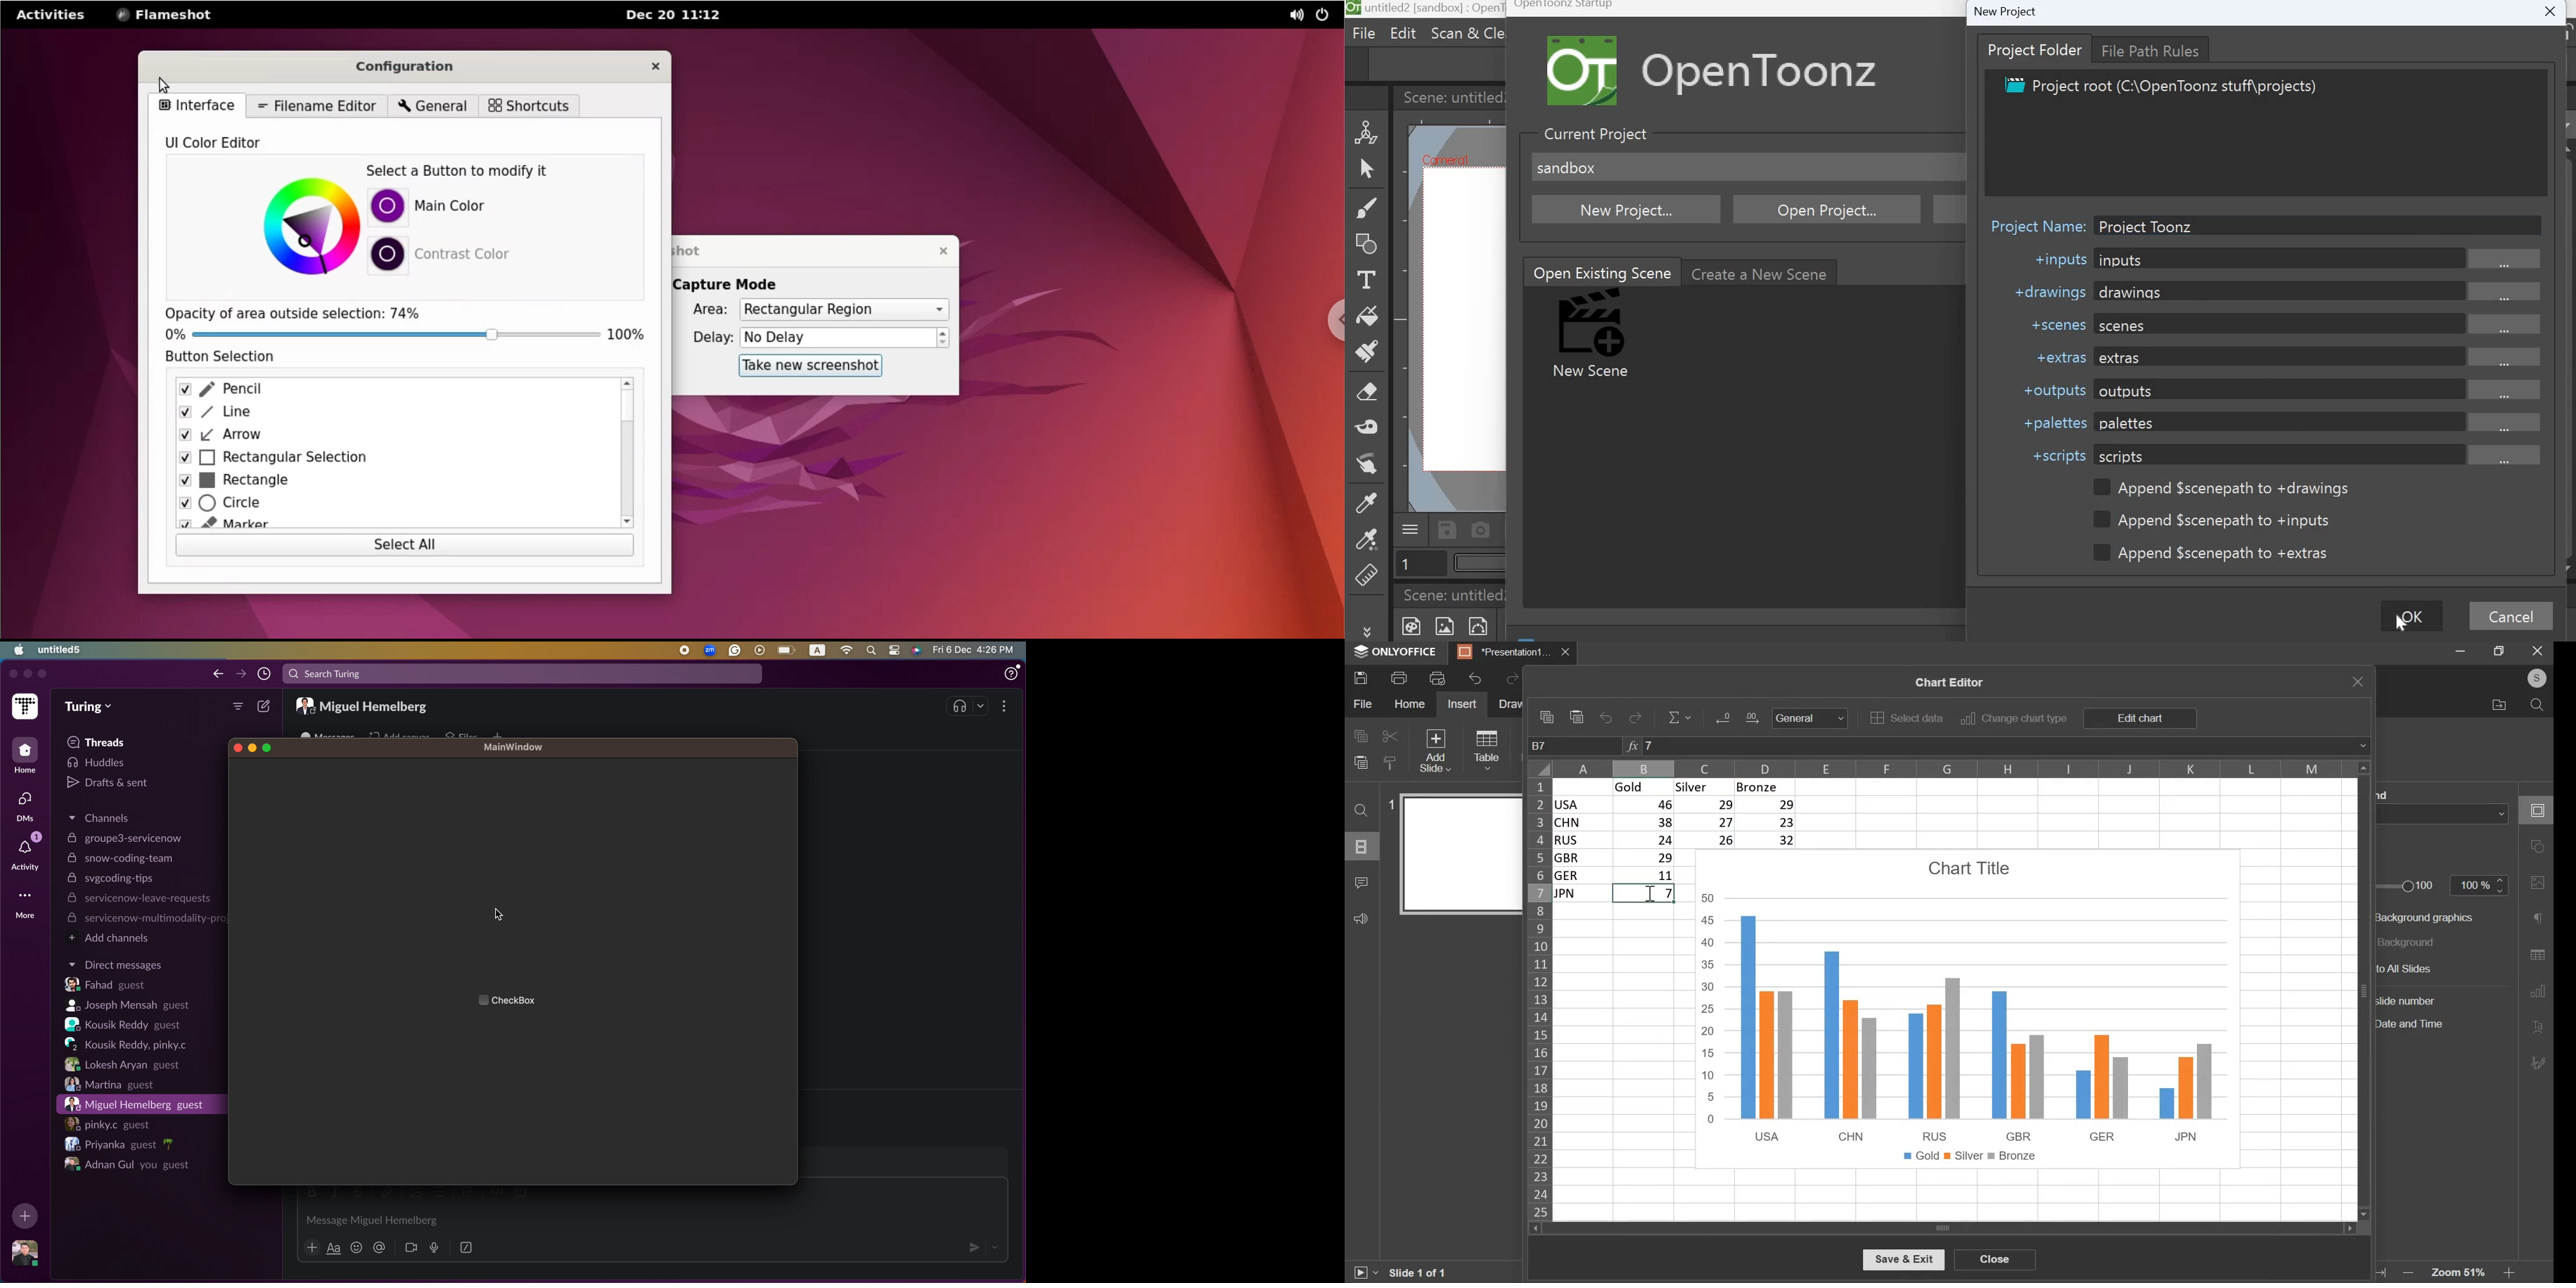 The image size is (2576, 1288). I want to click on minimize, so click(27, 675).